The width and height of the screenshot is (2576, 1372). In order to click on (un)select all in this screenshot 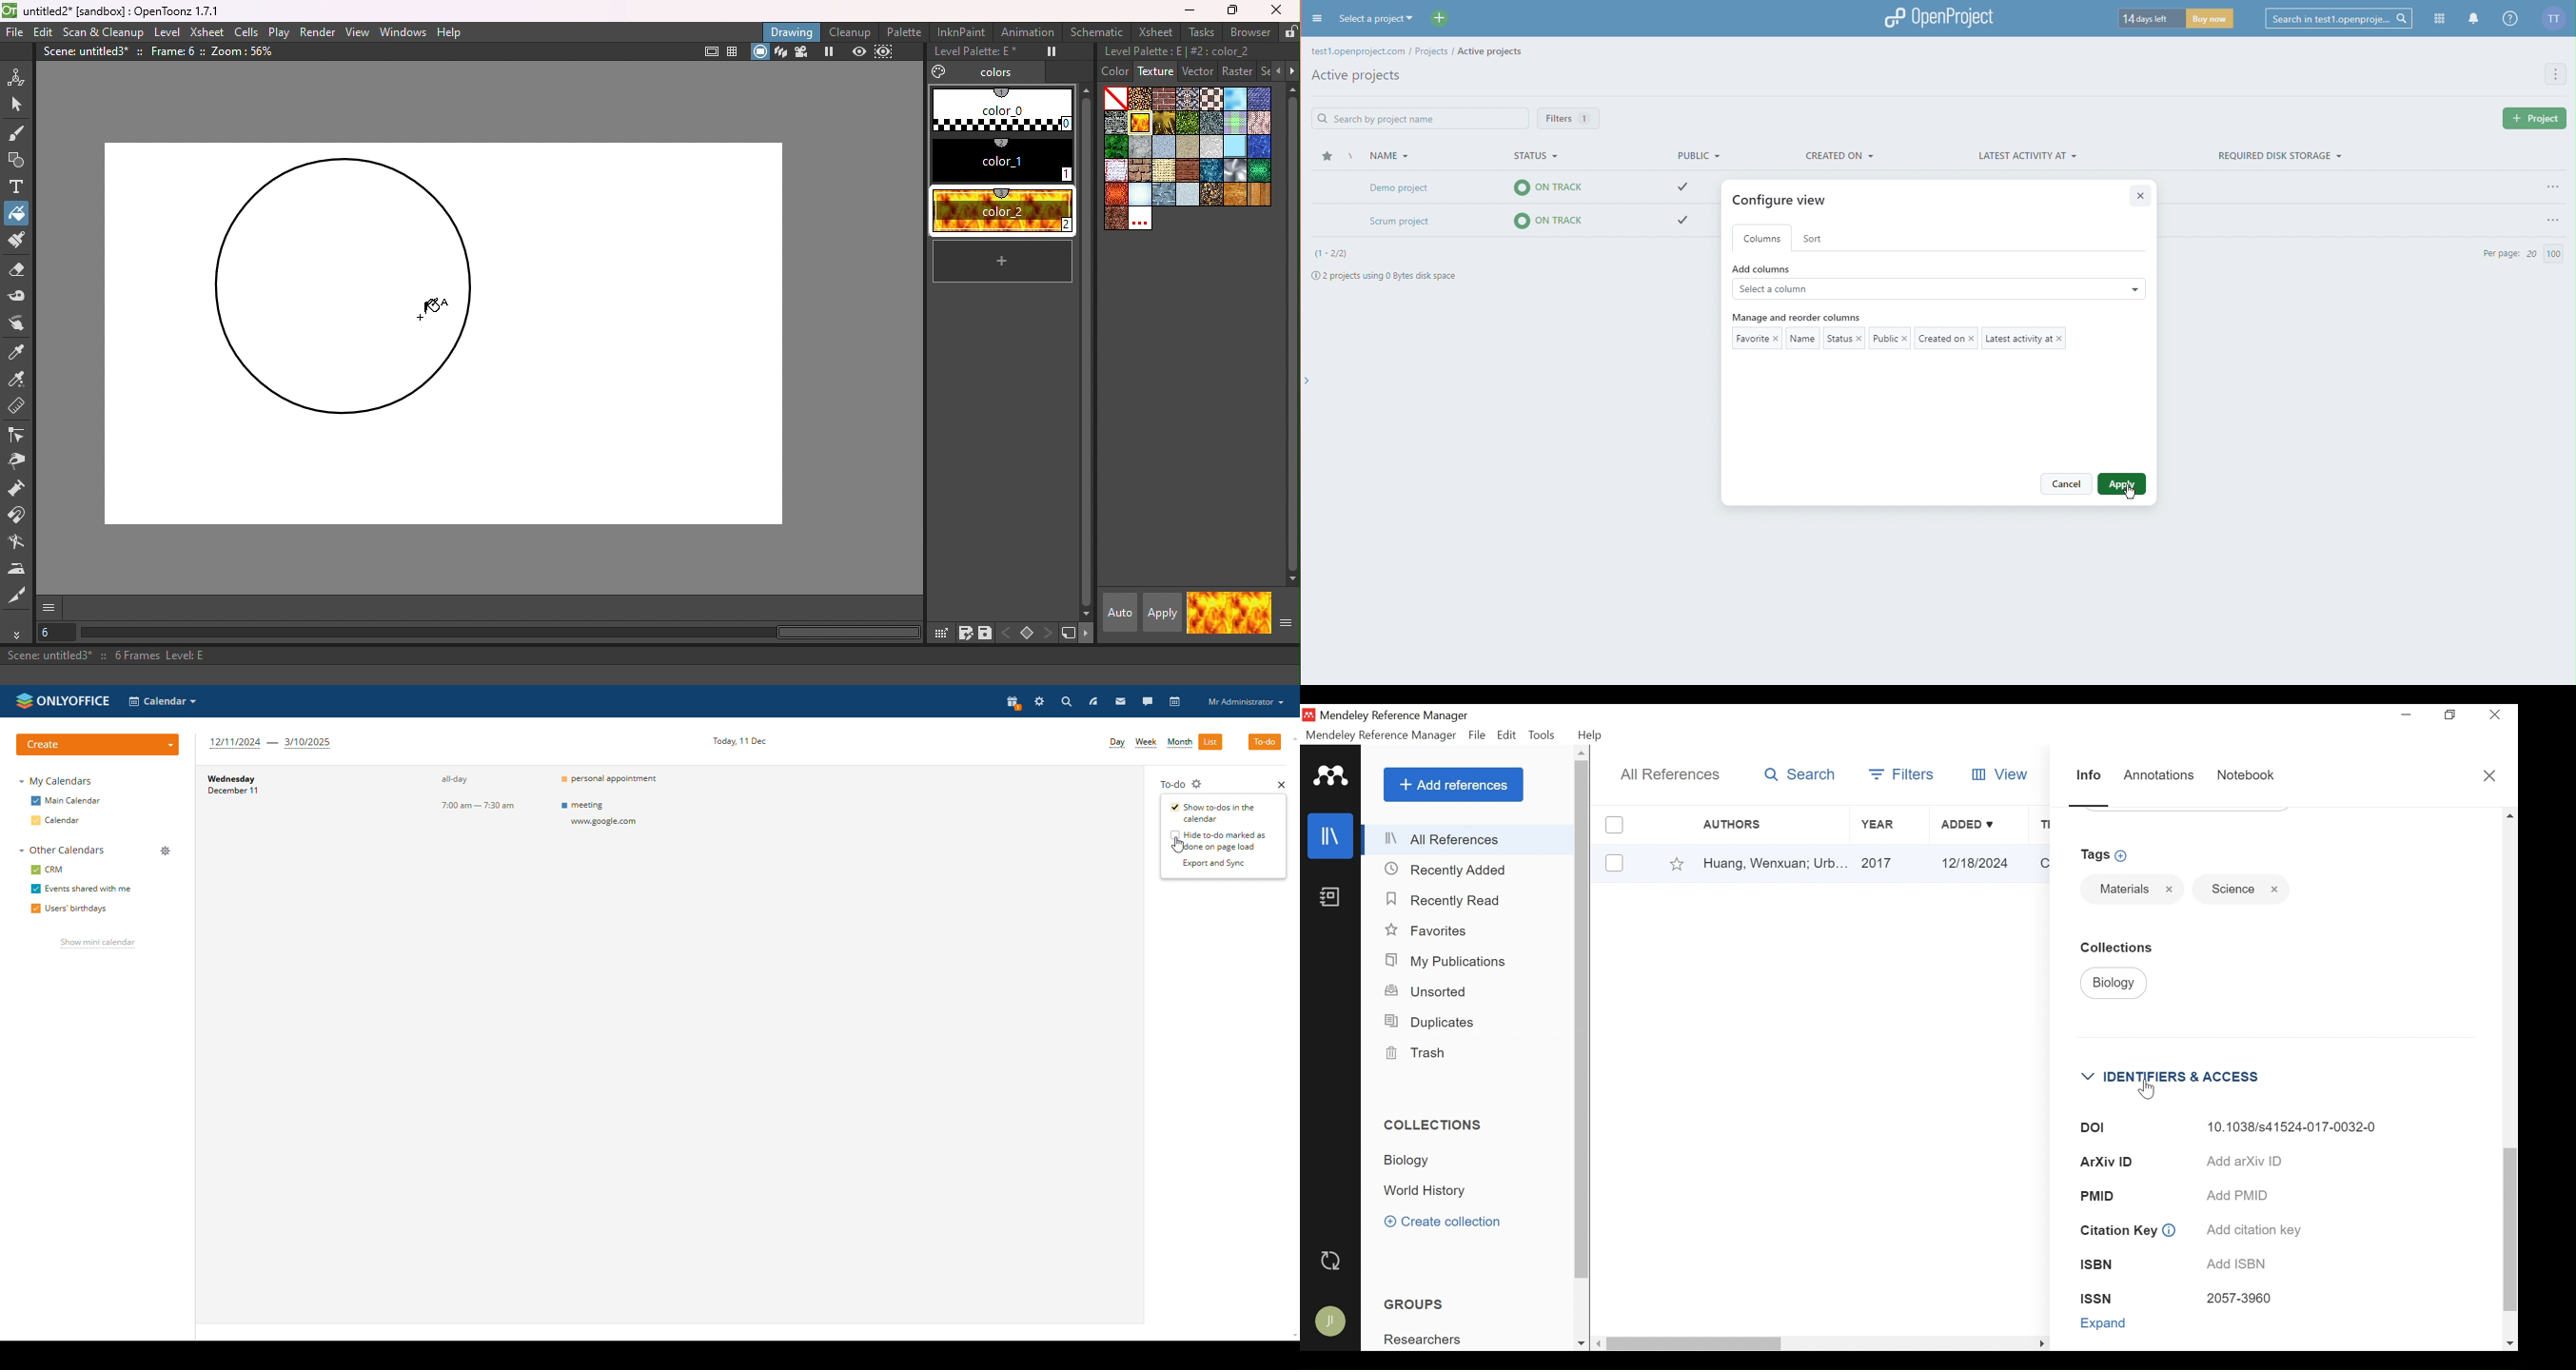, I will do `click(1613, 825)`.